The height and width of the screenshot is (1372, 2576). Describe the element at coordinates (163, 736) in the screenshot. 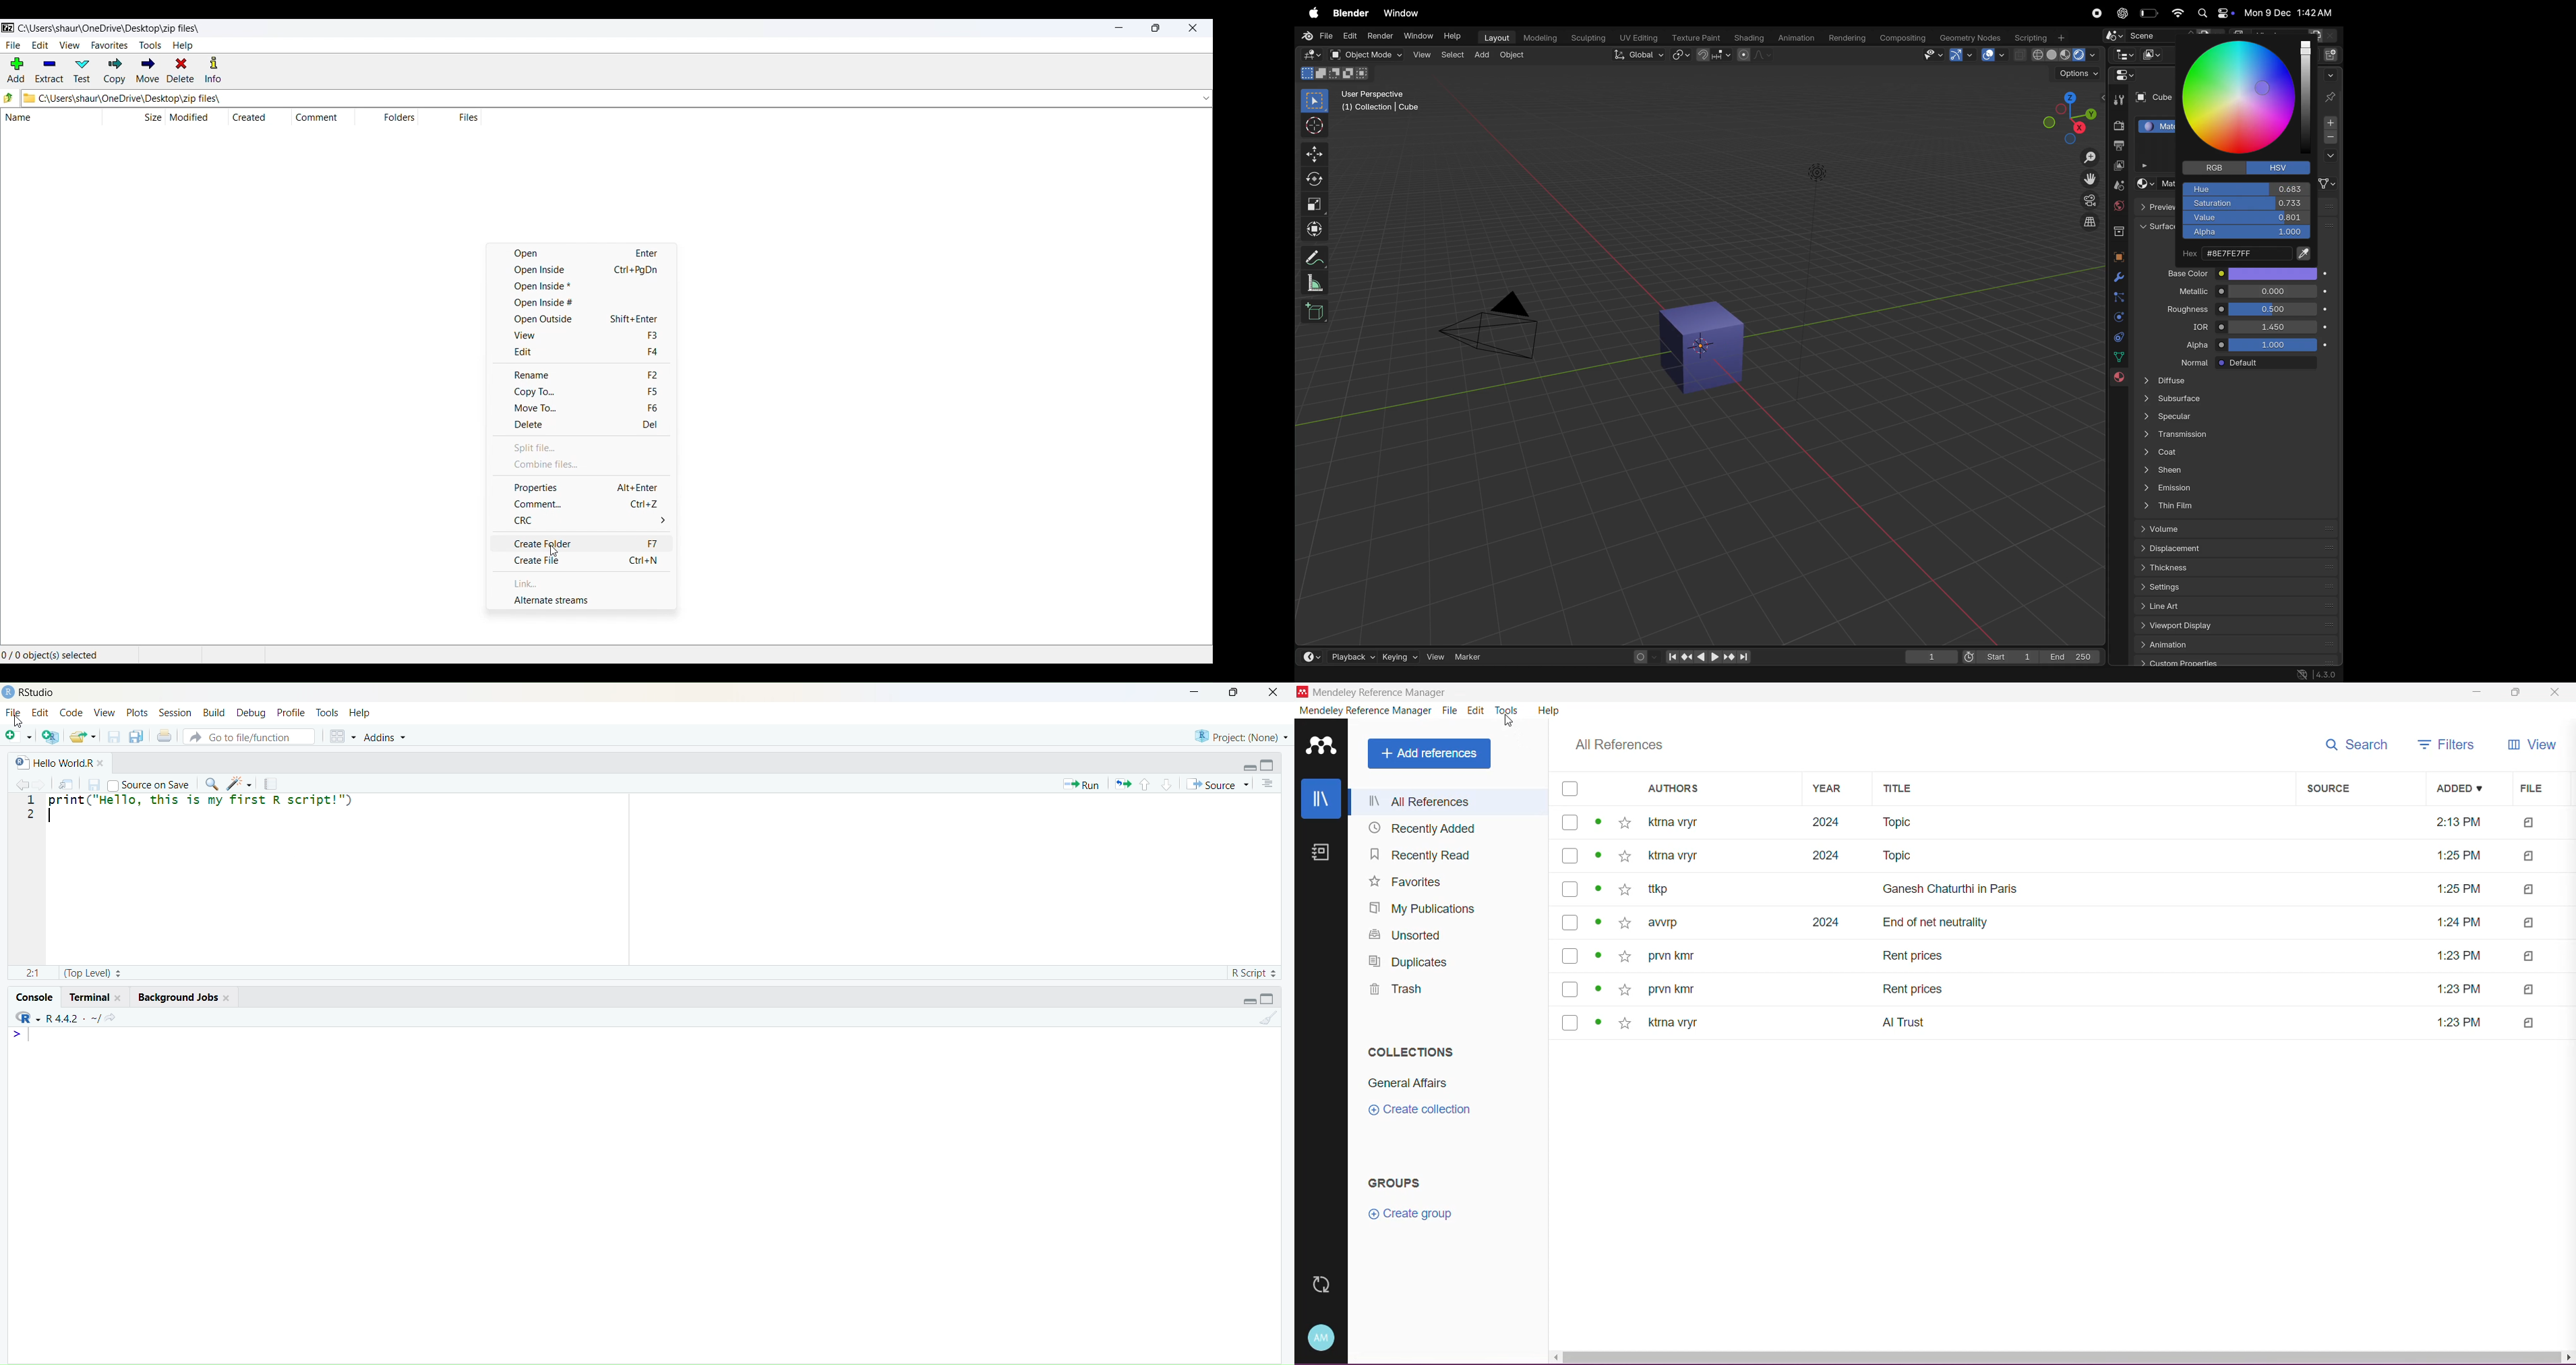

I see `Print the current file` at that location.